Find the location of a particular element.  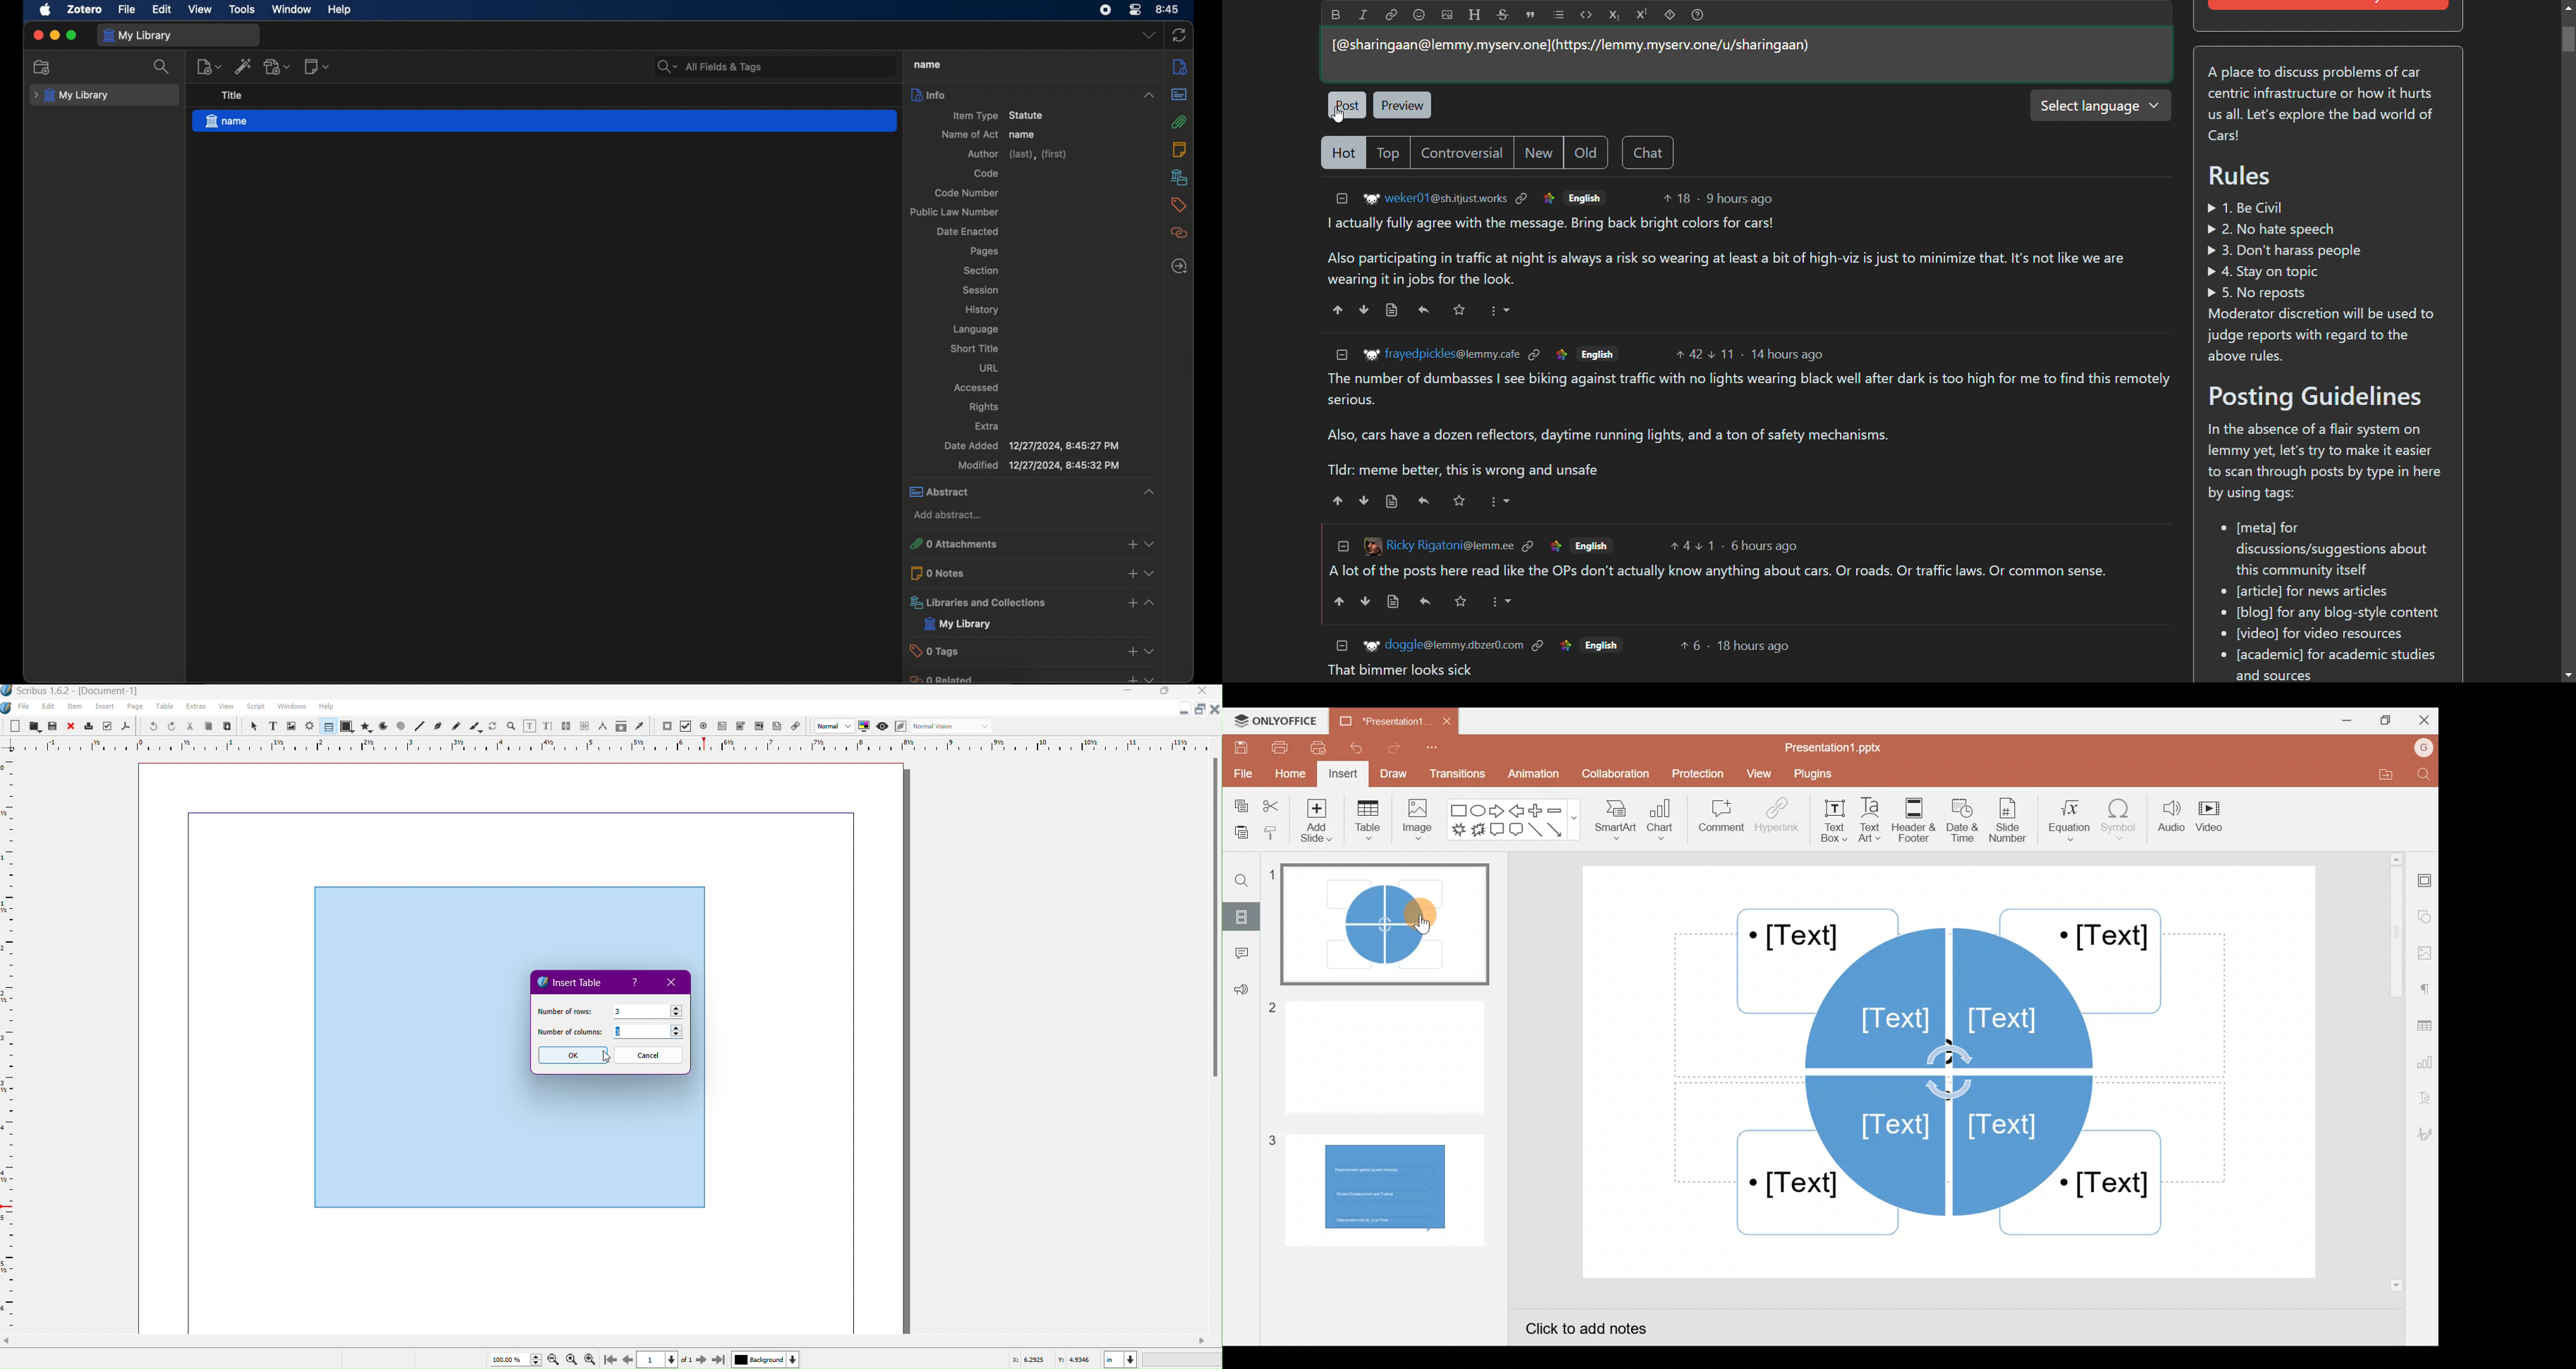

title is located at coordinates (233, 96).